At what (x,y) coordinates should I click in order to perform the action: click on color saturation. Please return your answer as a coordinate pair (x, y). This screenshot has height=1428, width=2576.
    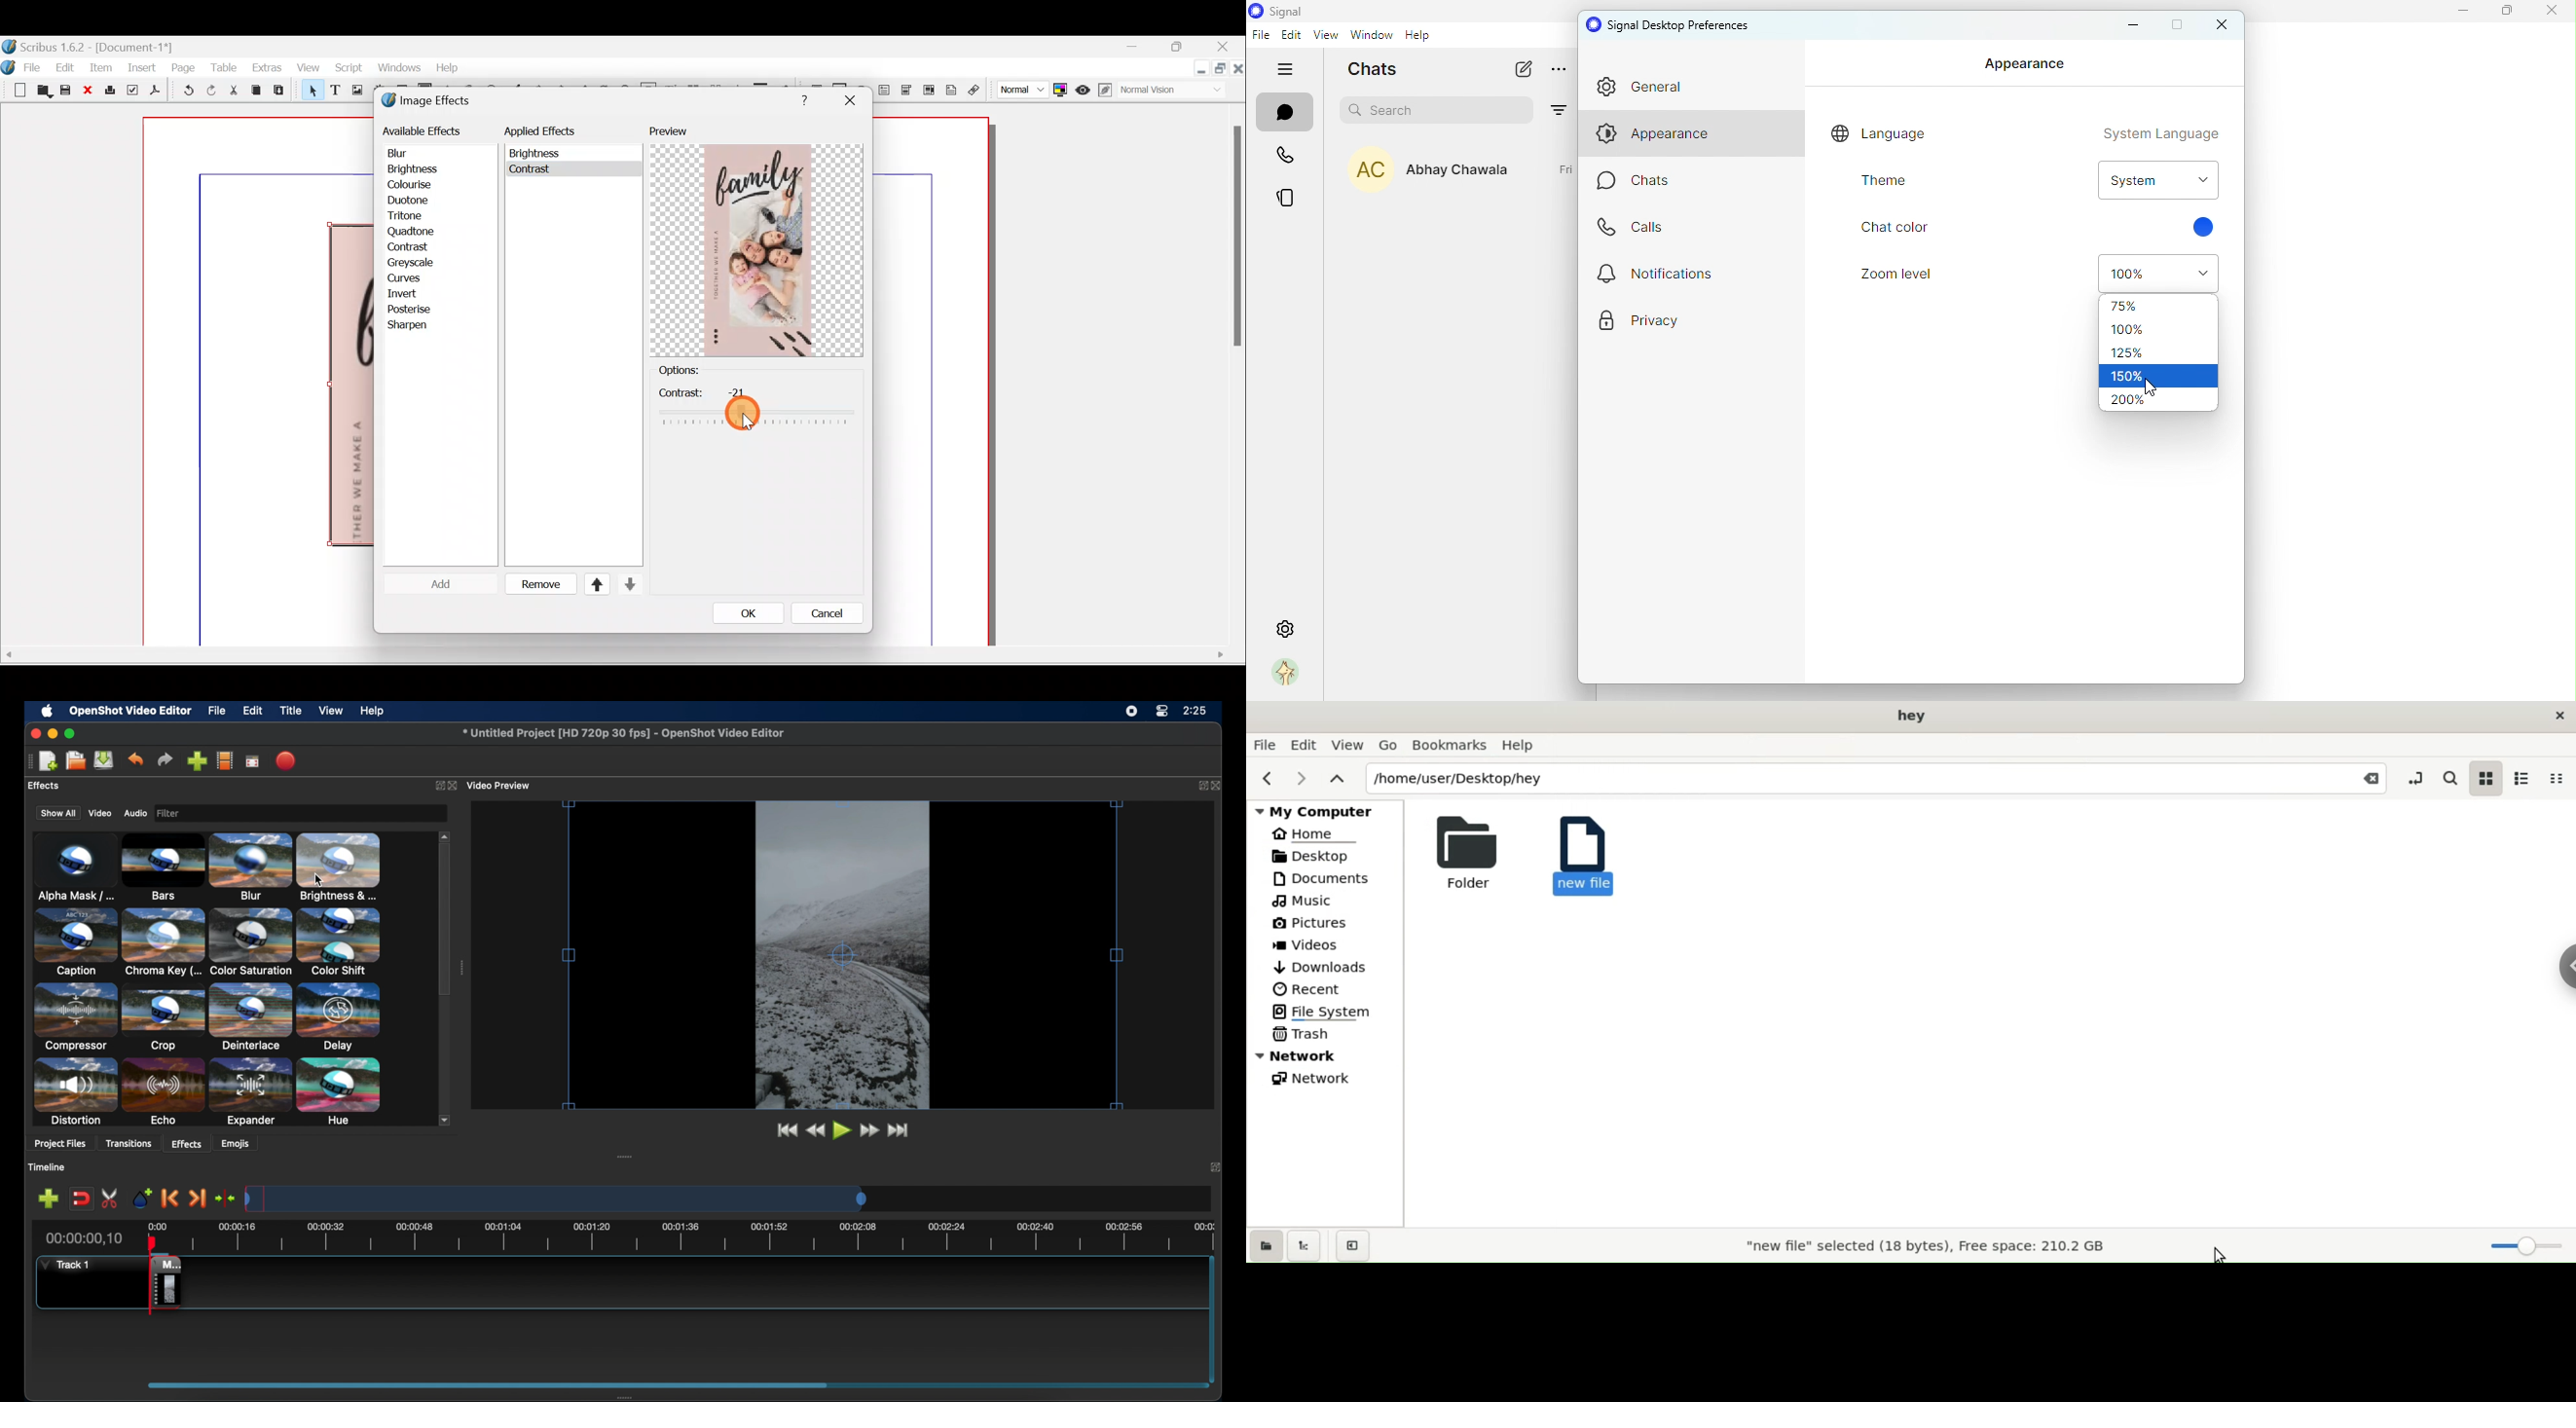
    Looking at the image, I should click on (250, 942).